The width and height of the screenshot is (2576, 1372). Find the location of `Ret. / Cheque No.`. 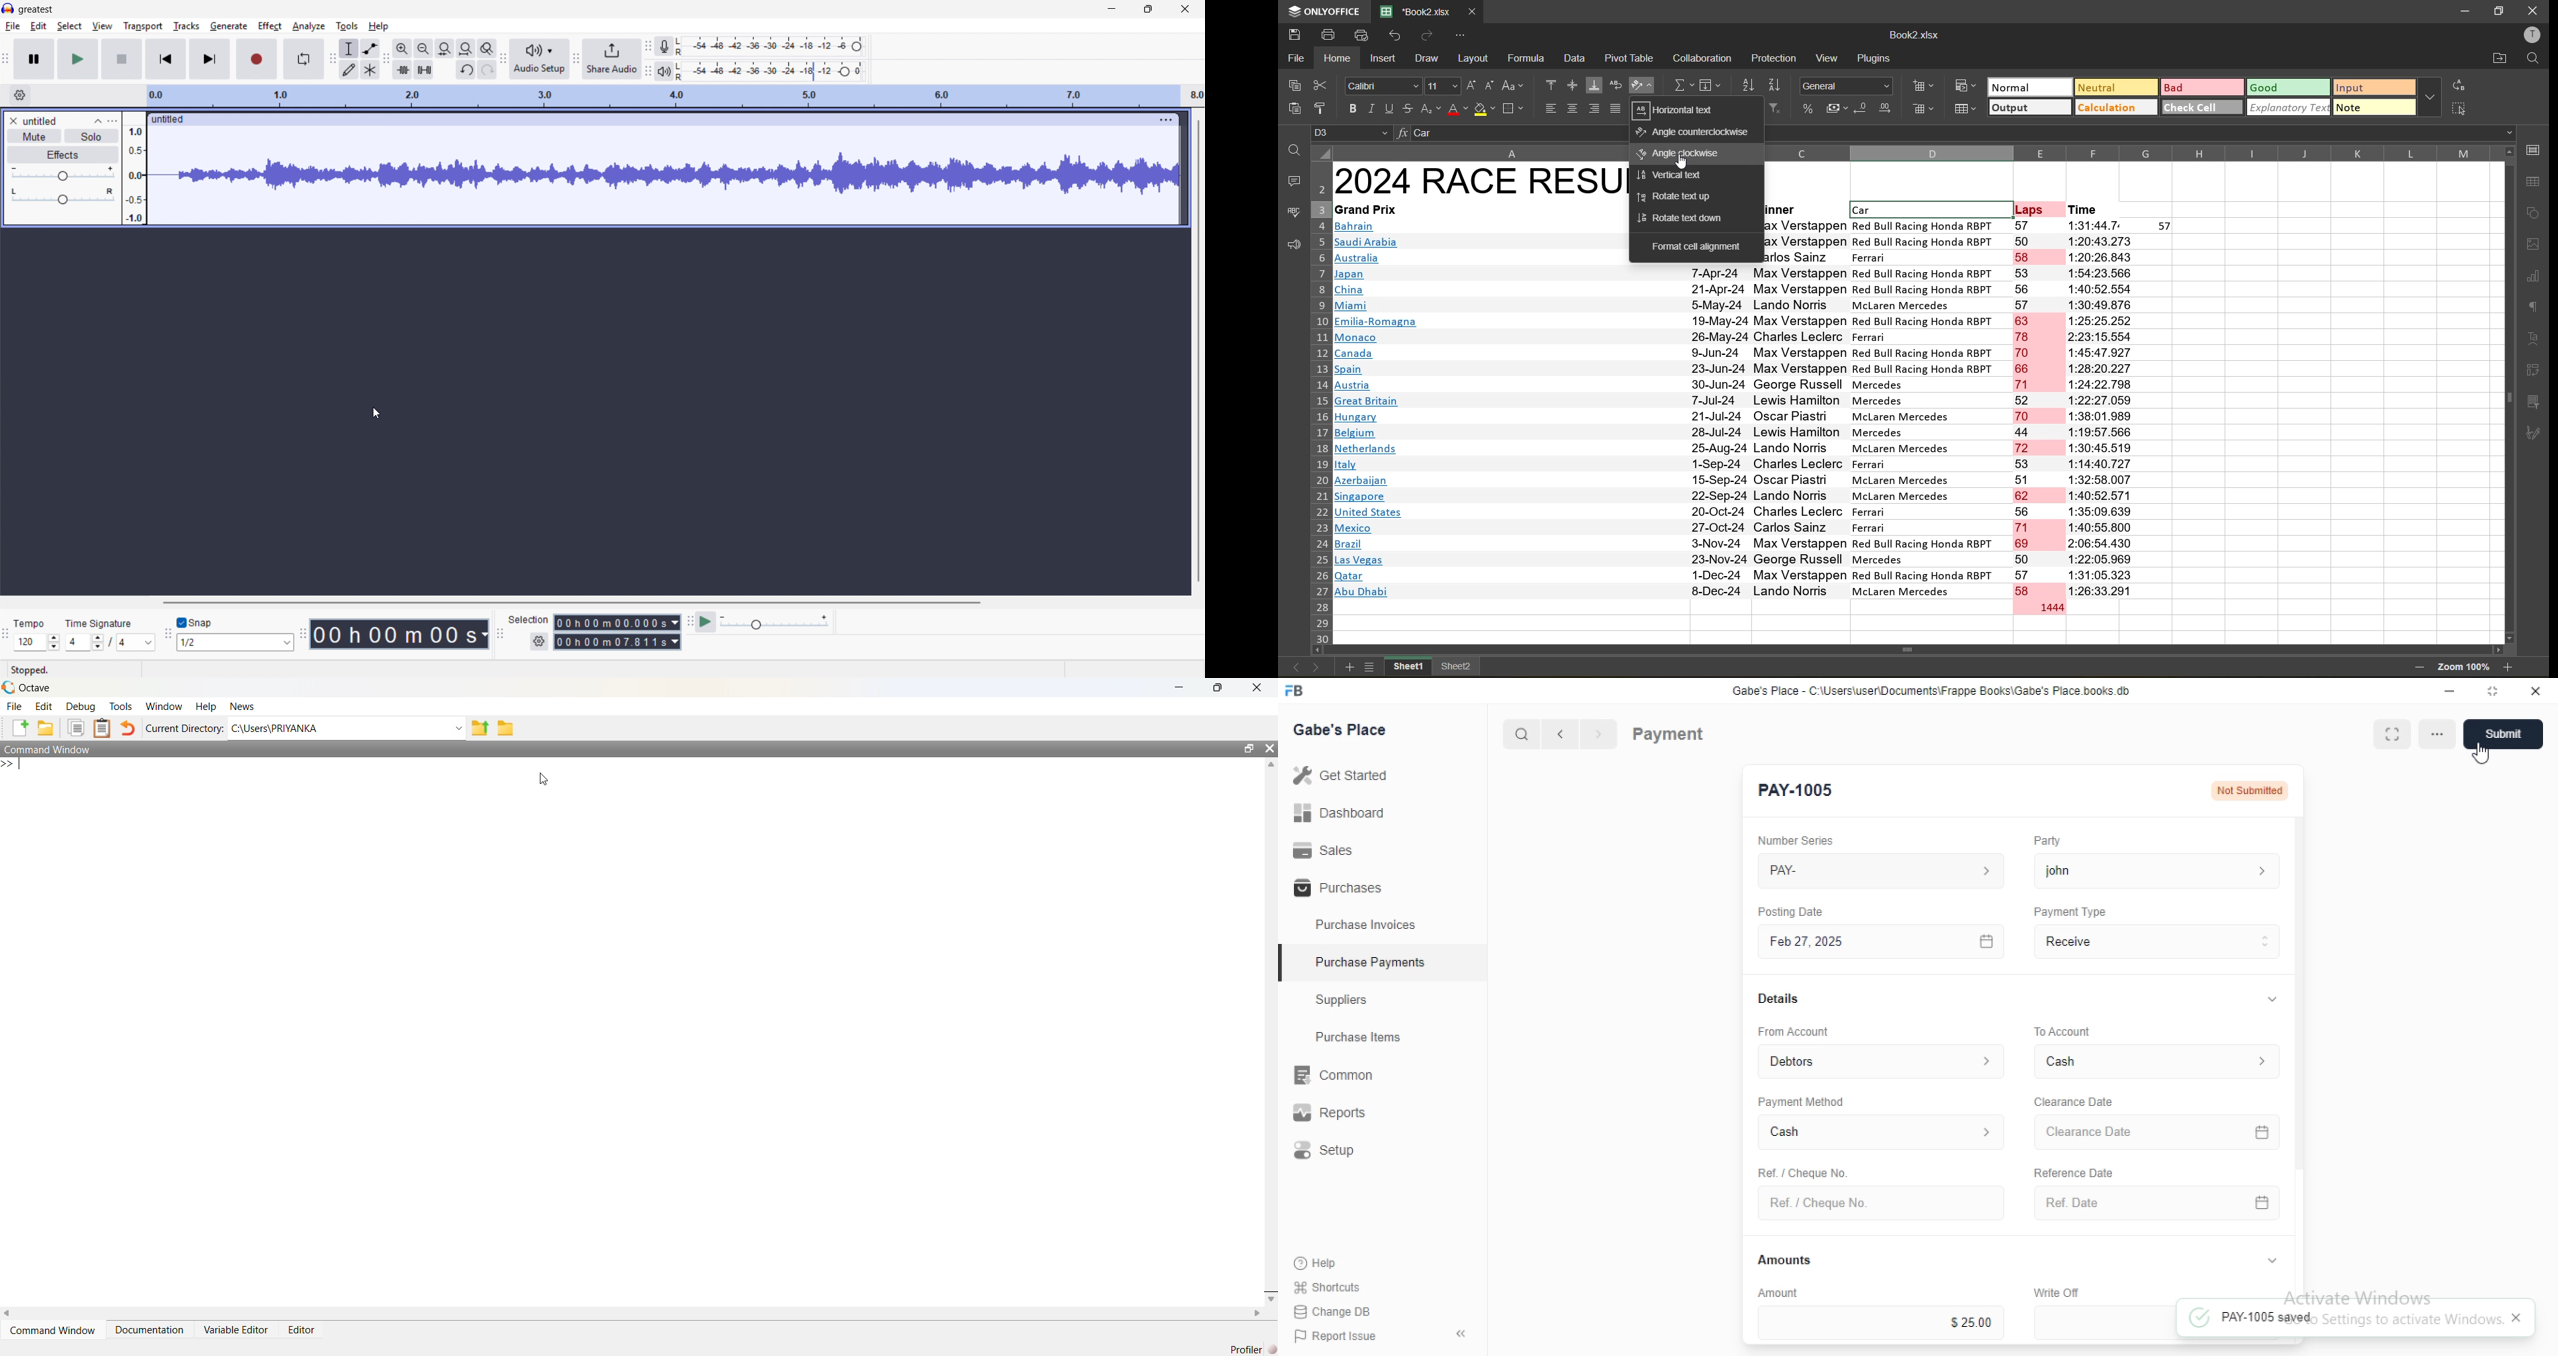

Ret. / Cheque No. is located at coordinates (1800, 1171).